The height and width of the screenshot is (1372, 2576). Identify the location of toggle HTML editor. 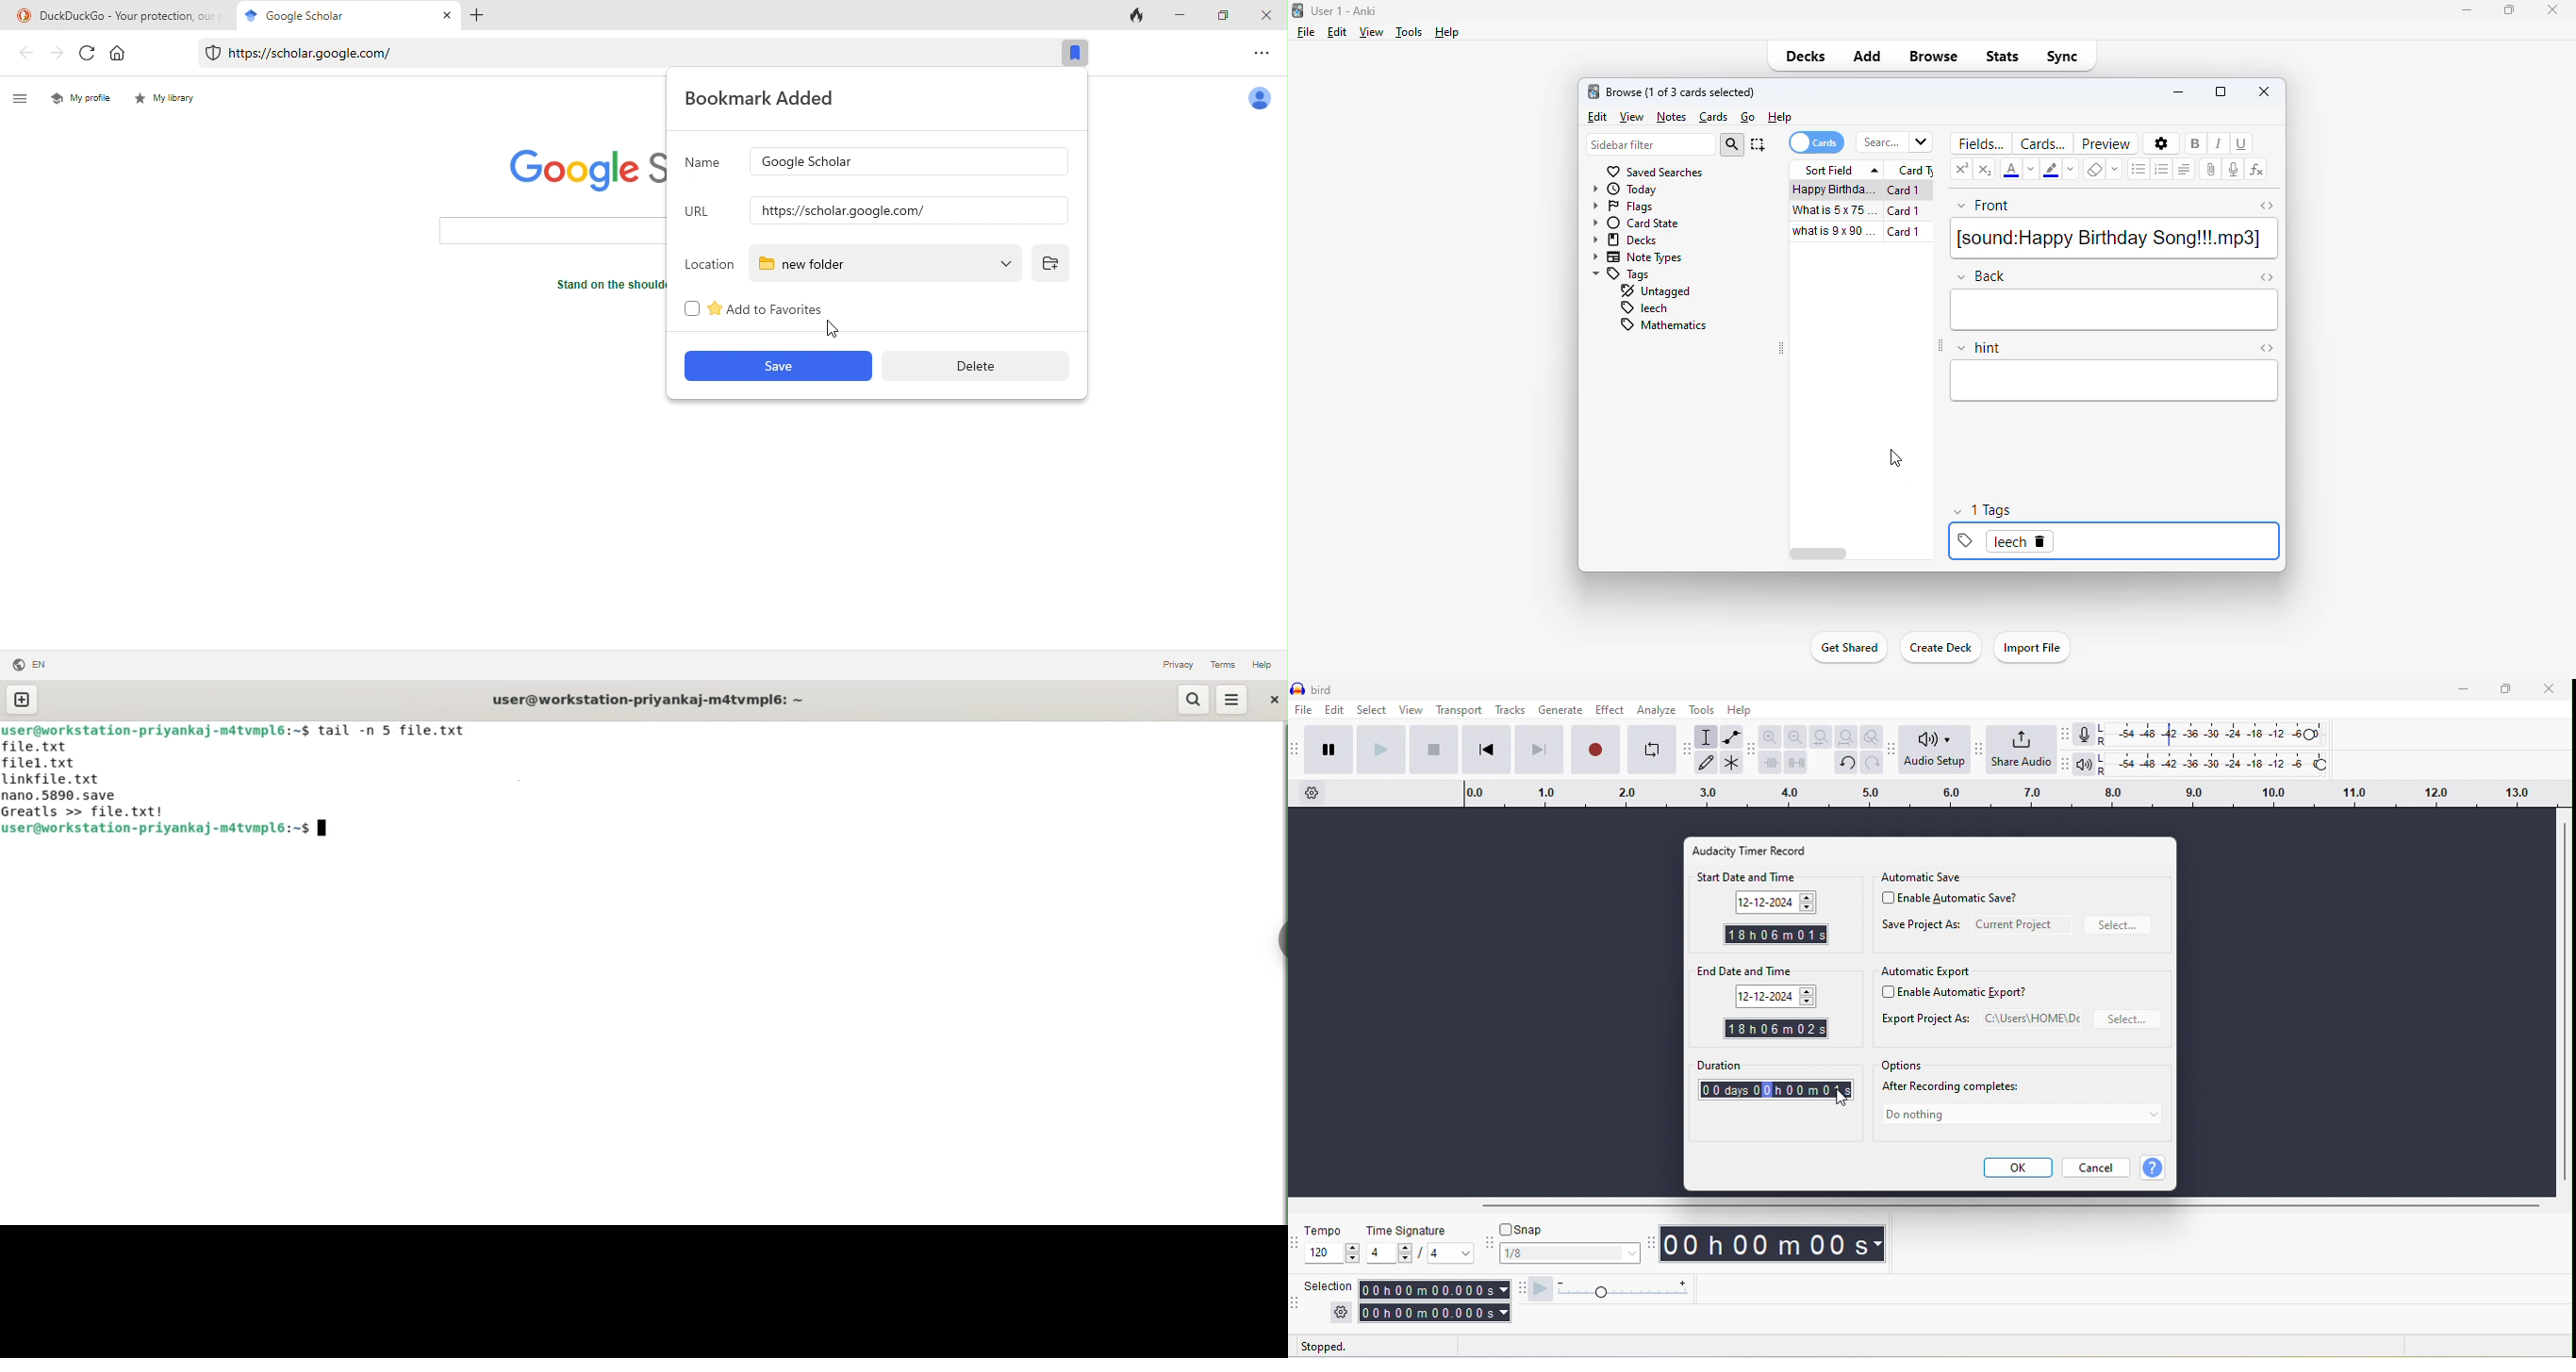
(2266, 348).